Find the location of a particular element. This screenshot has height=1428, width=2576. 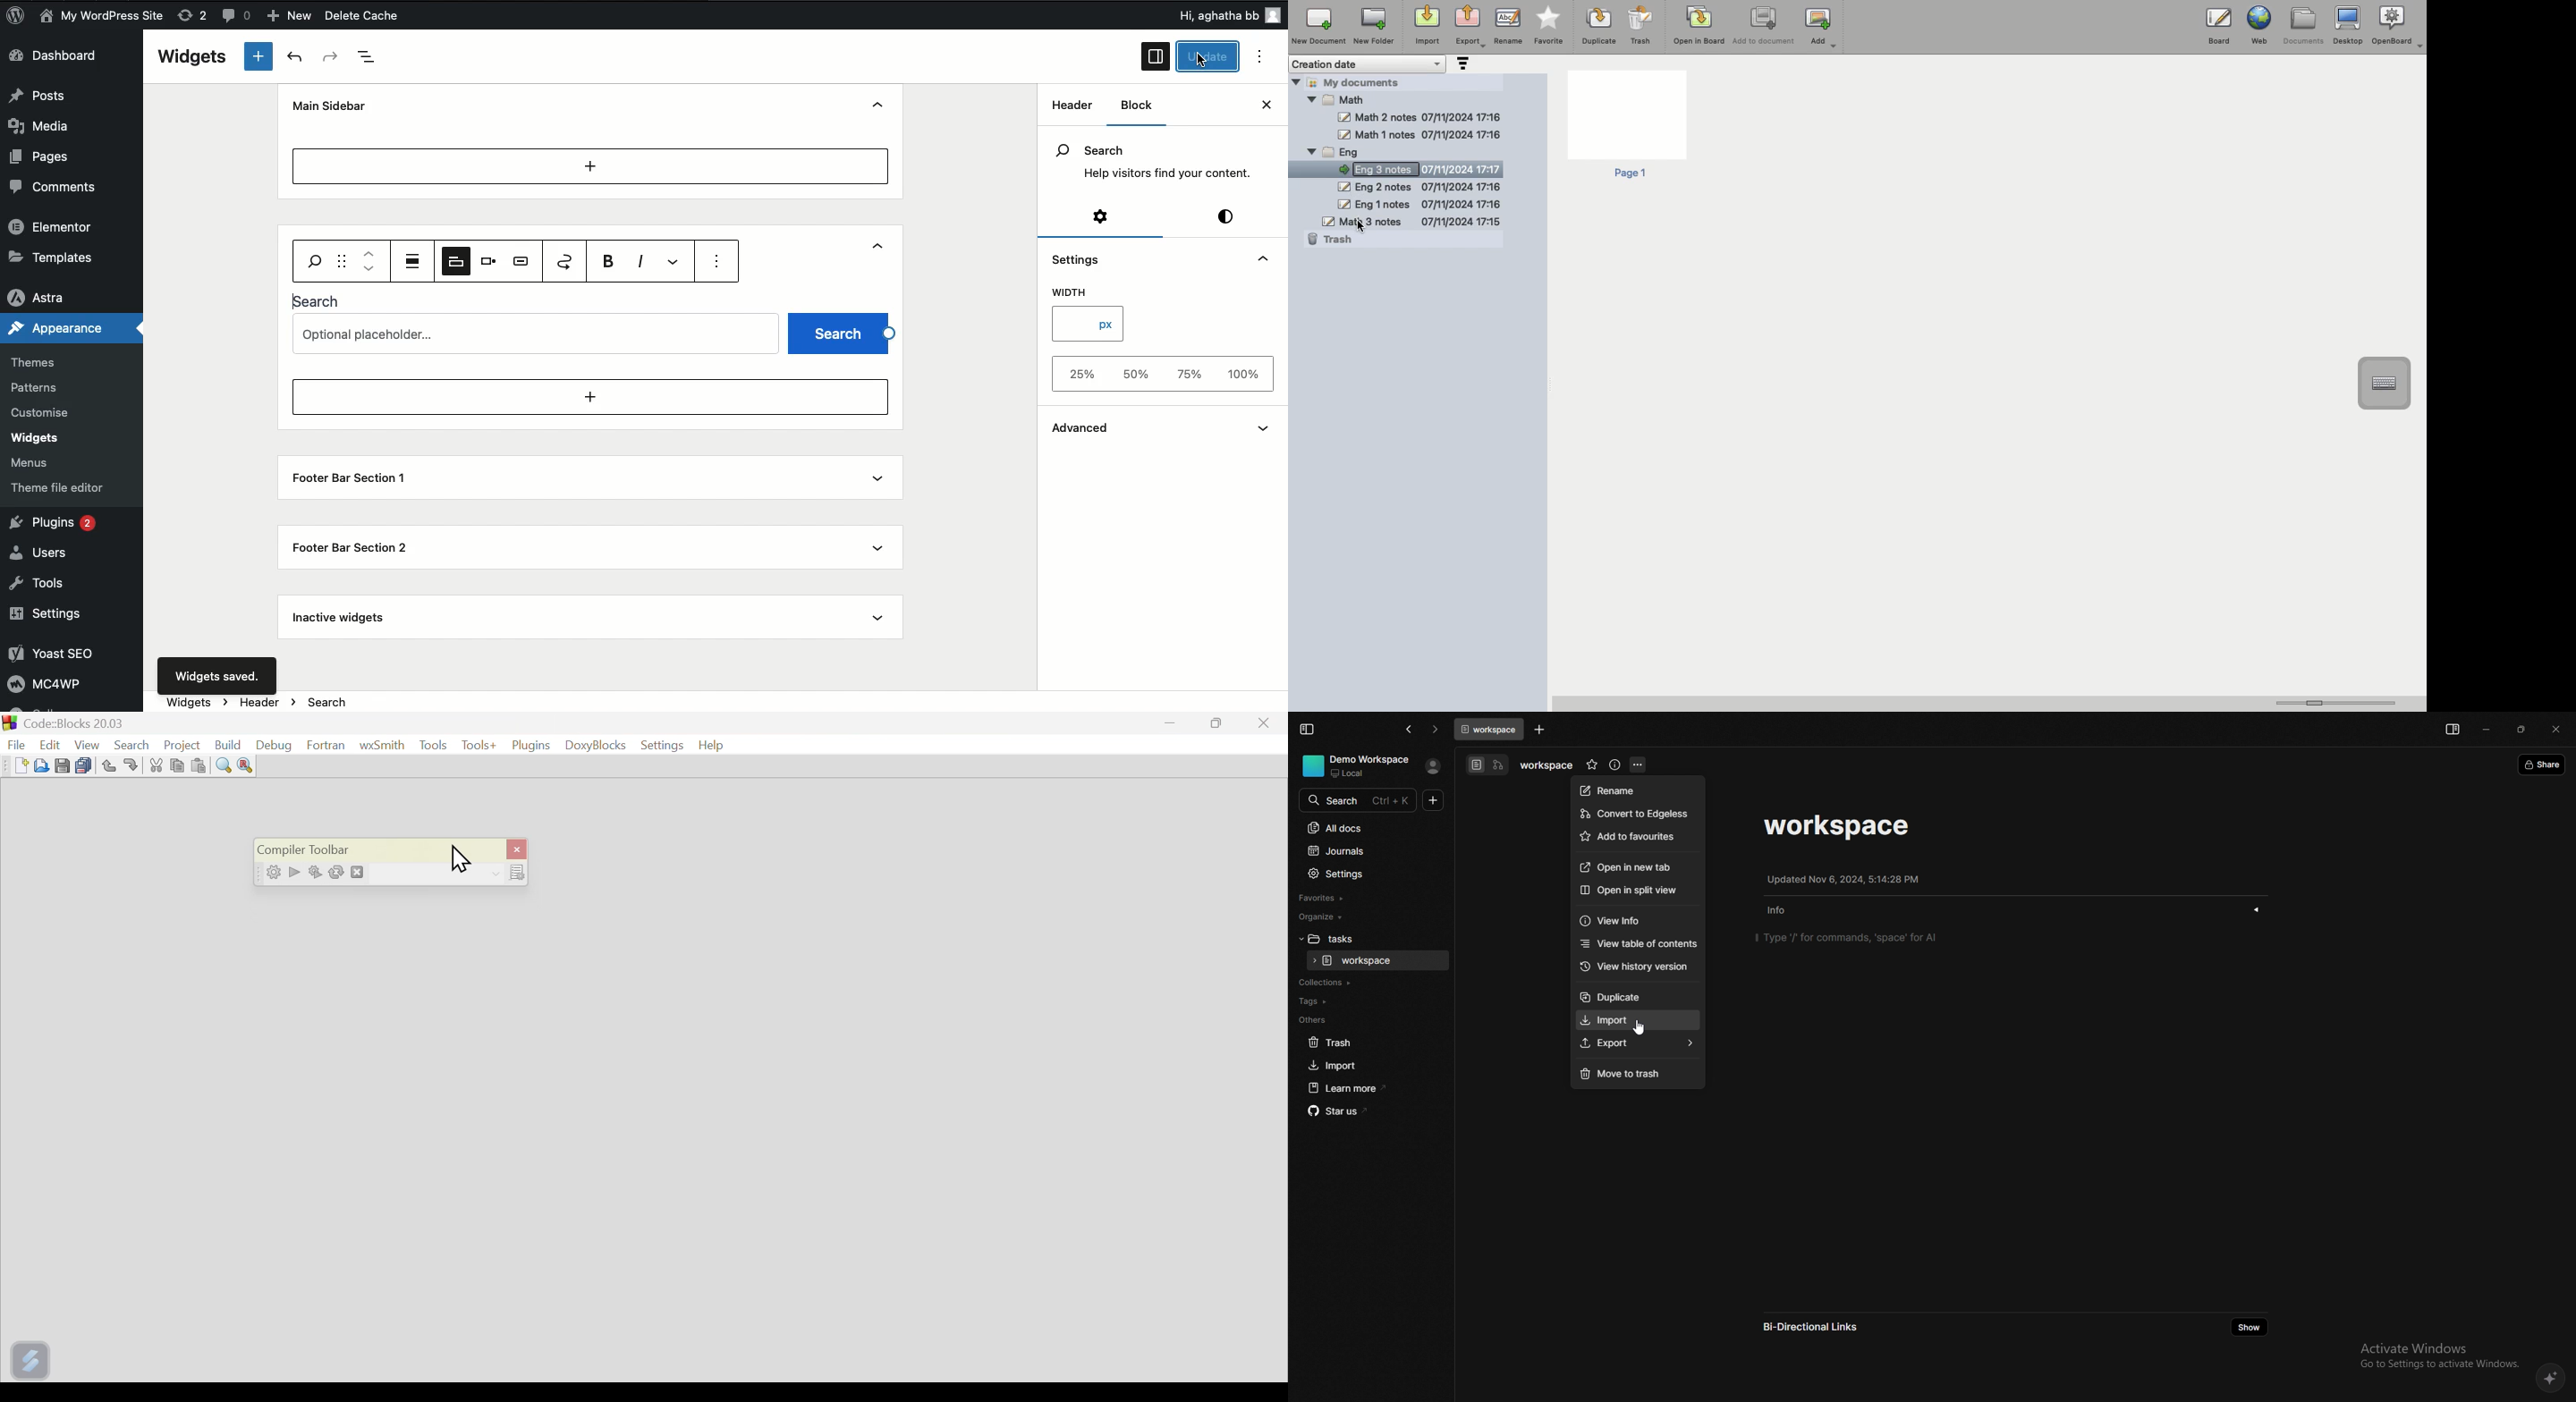

Eng 3 notes is located at coordinates (1411, 97).